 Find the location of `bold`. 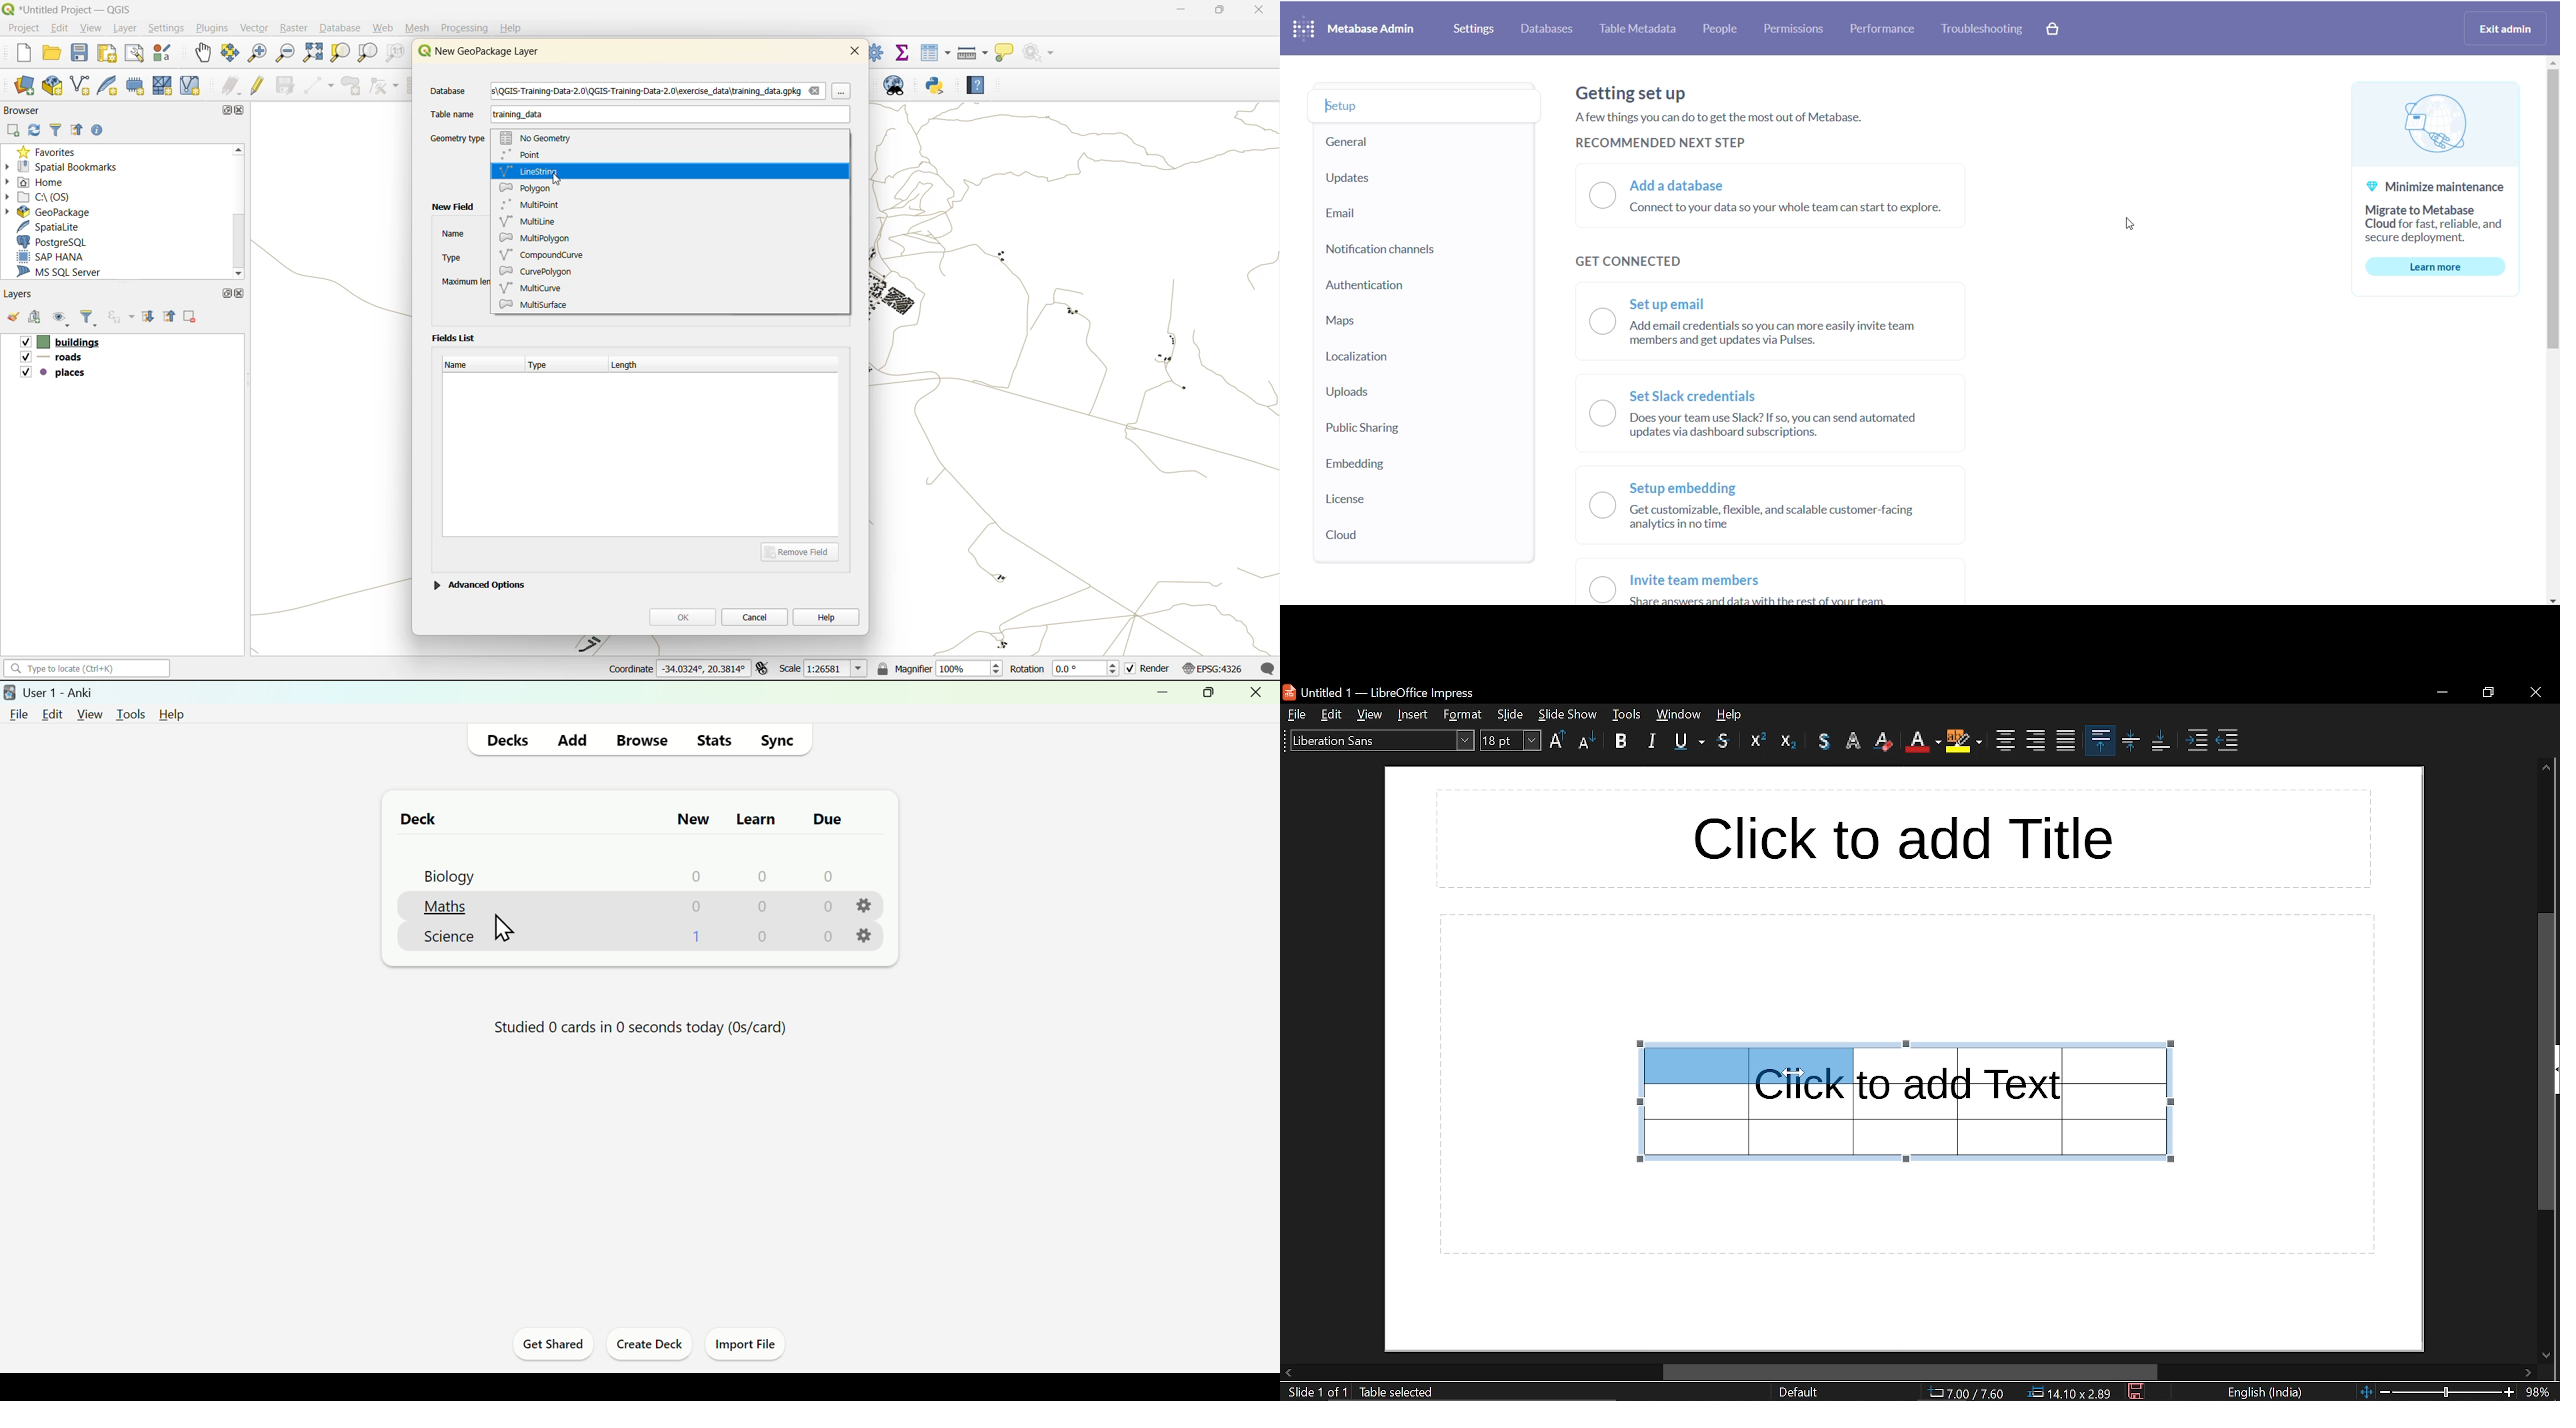

bold is located at coordinates (1625, 743).